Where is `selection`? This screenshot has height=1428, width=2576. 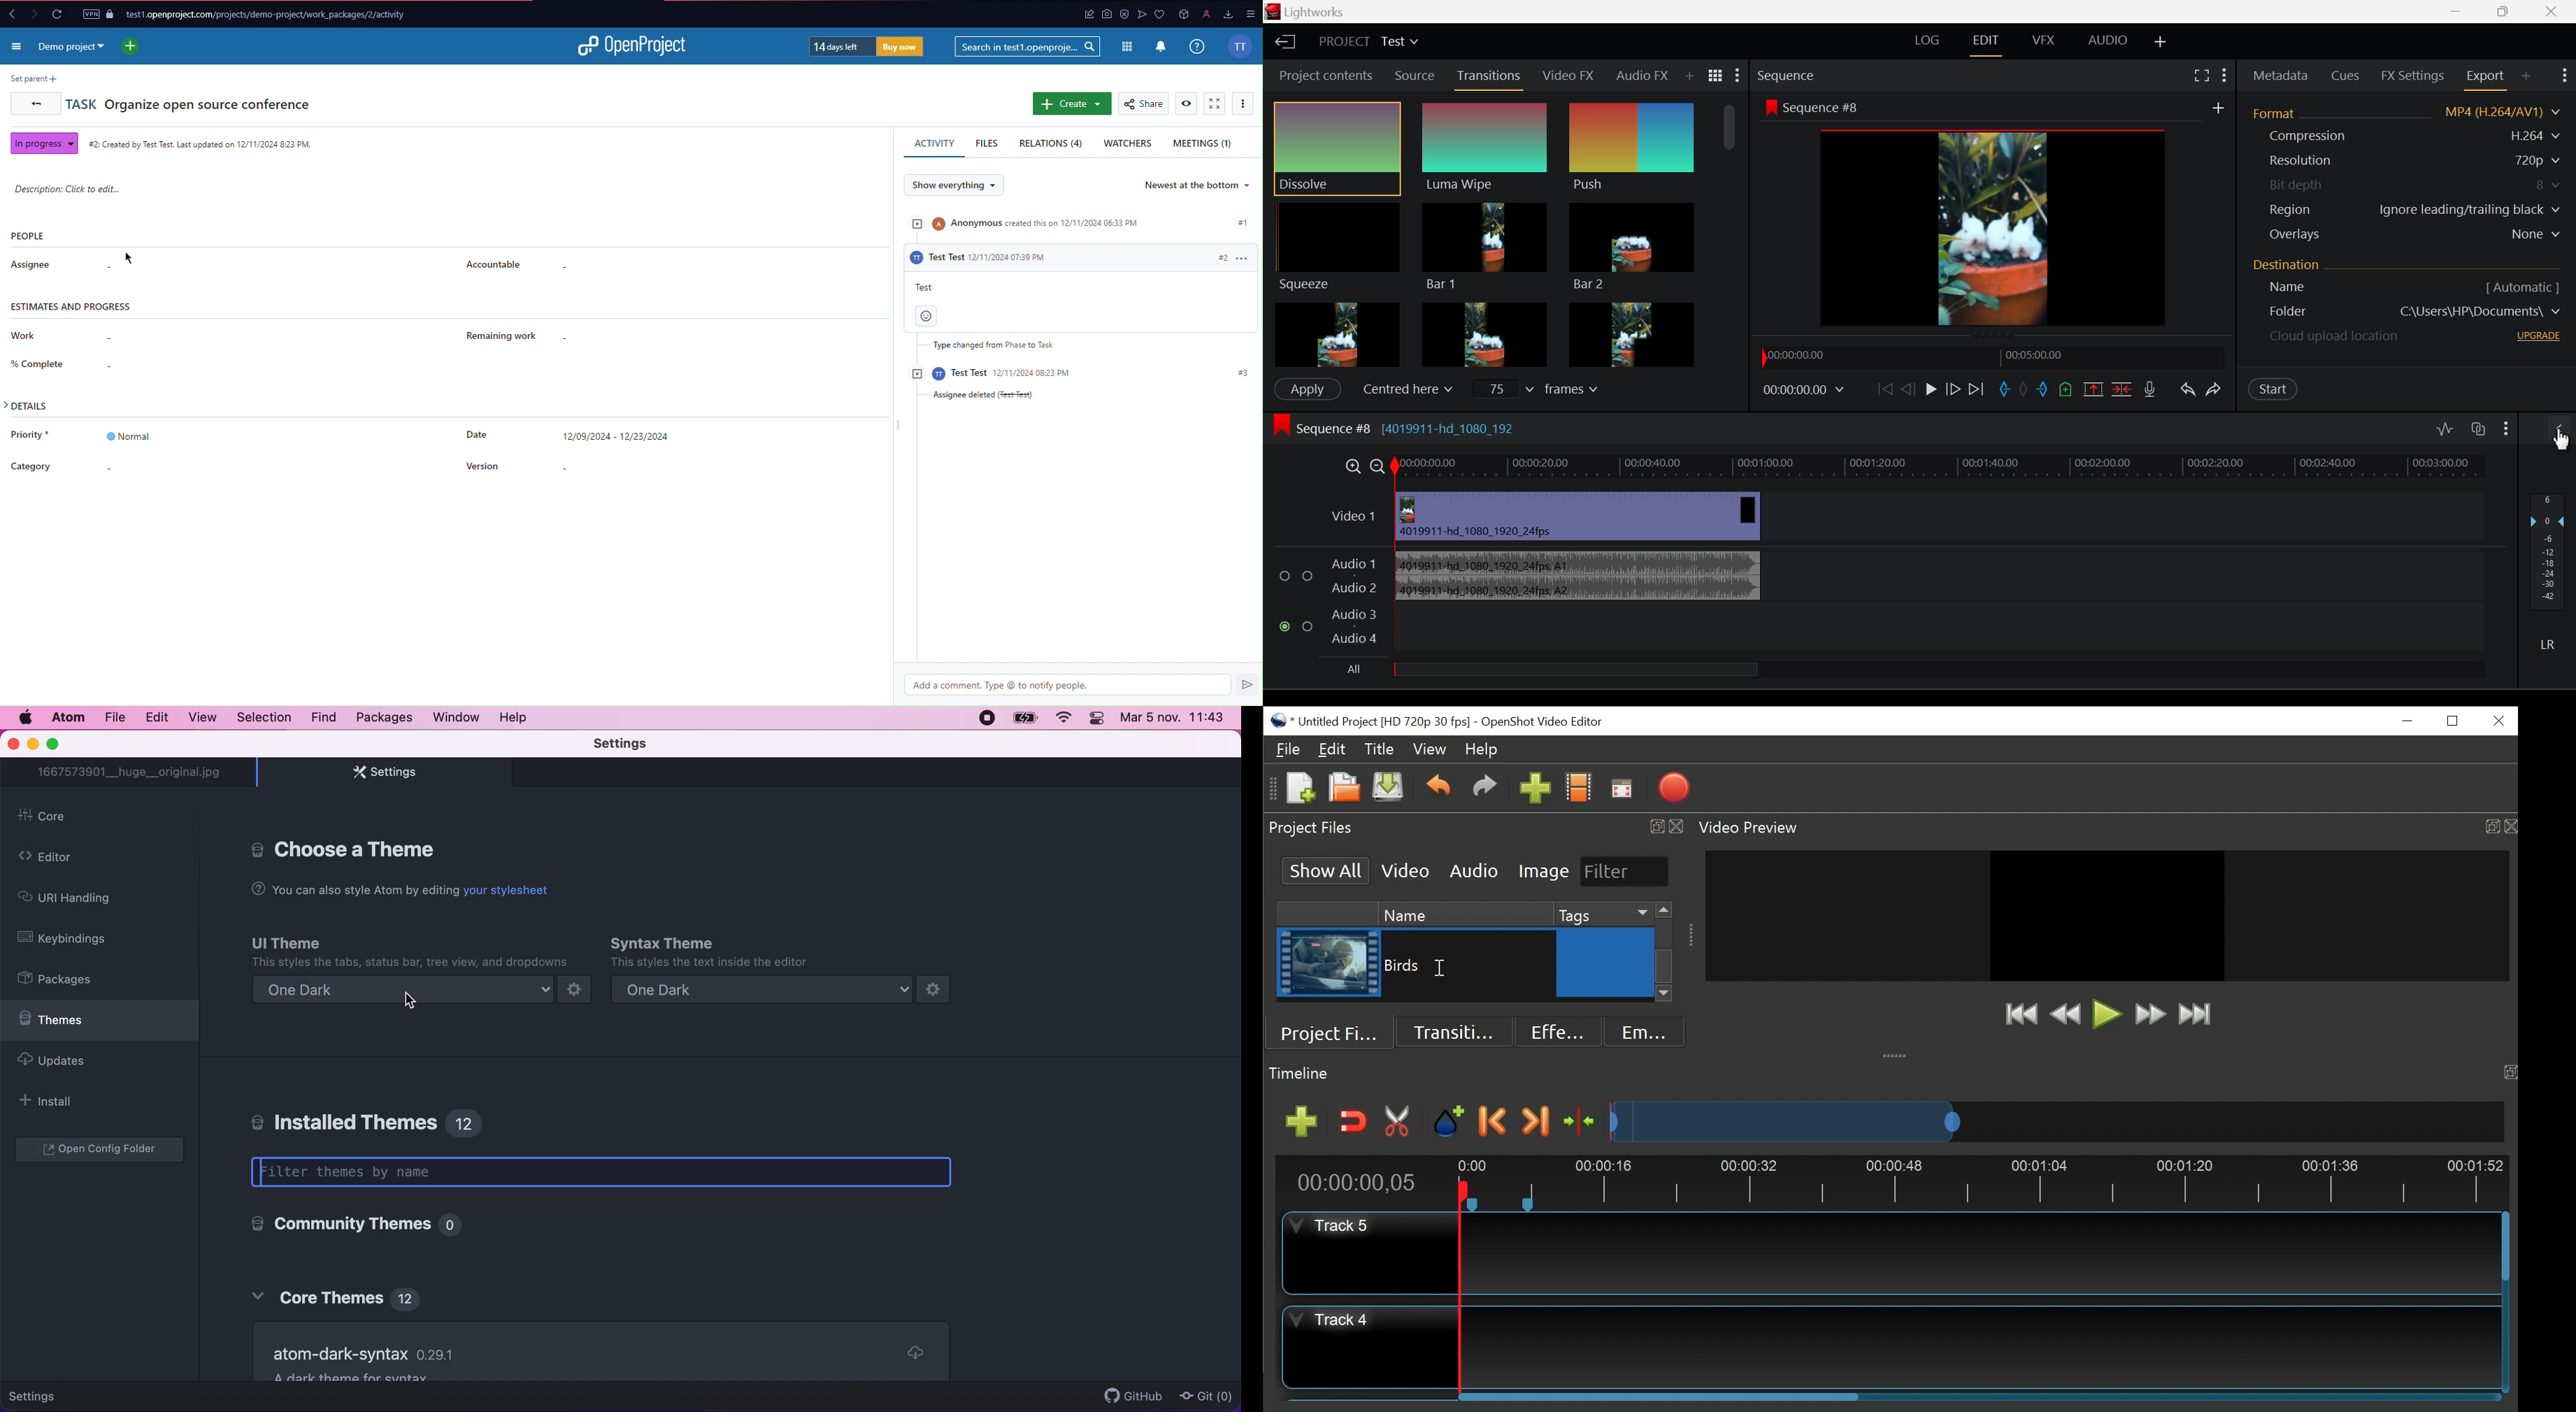
selection is located at coordinates (263, 718).